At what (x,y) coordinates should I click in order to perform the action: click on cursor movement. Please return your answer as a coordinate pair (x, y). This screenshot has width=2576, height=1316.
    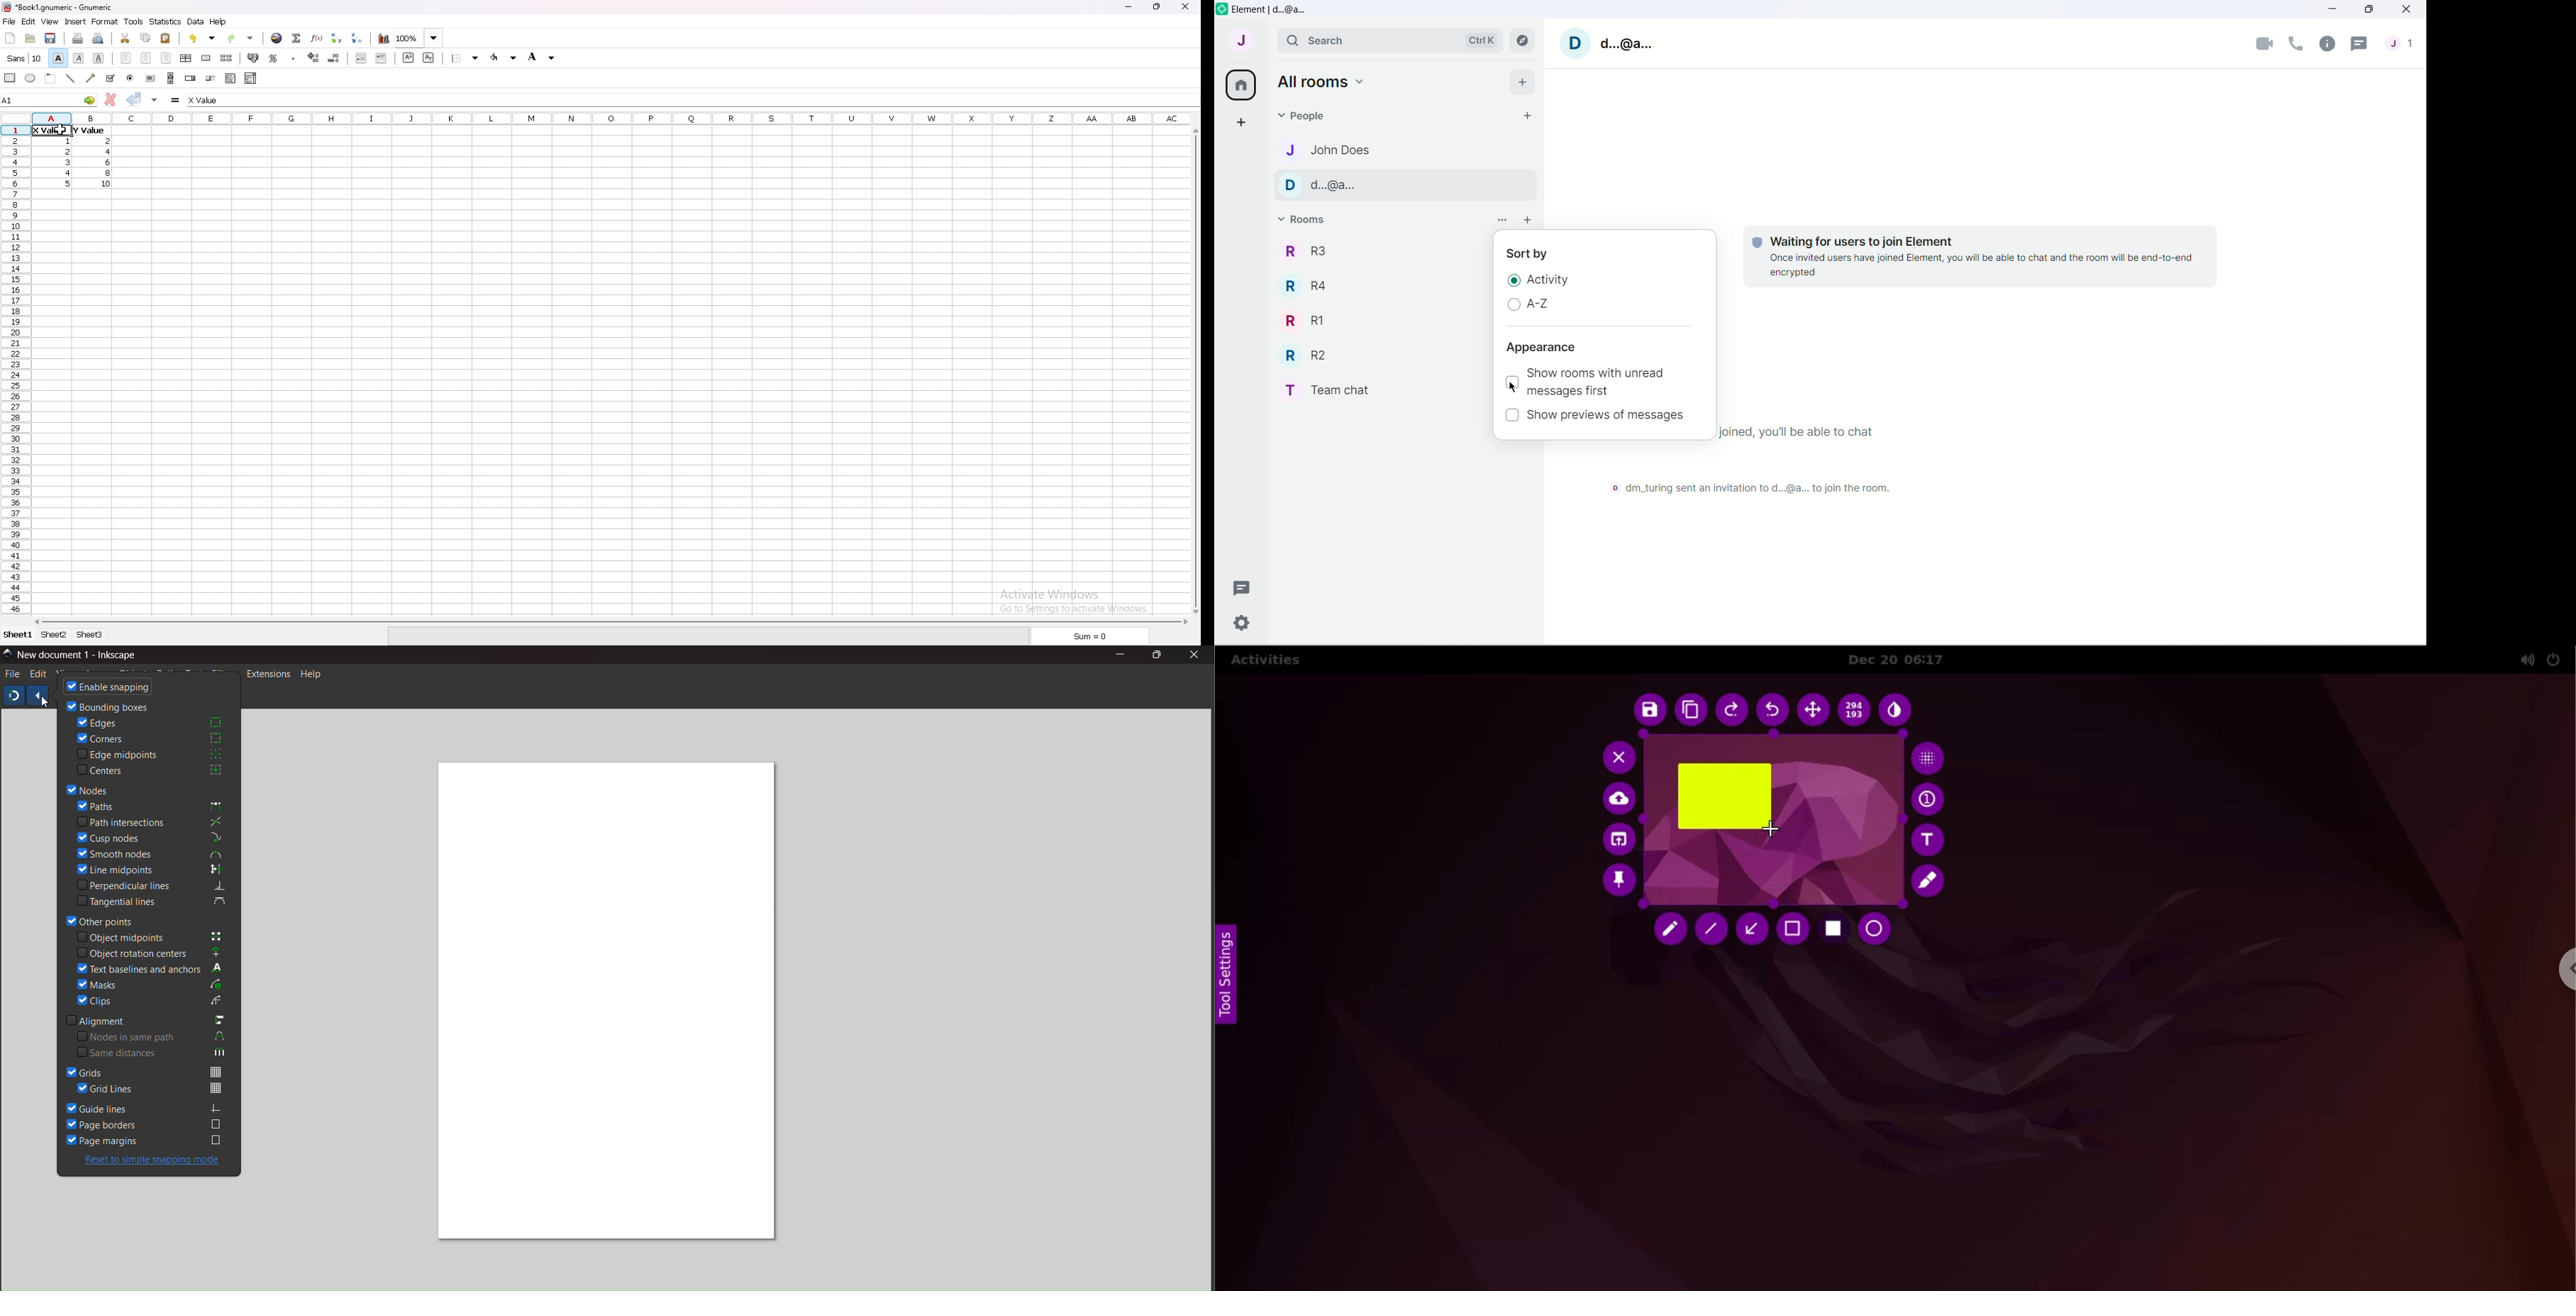
    Looking at the image, I should click on (1509, 390).